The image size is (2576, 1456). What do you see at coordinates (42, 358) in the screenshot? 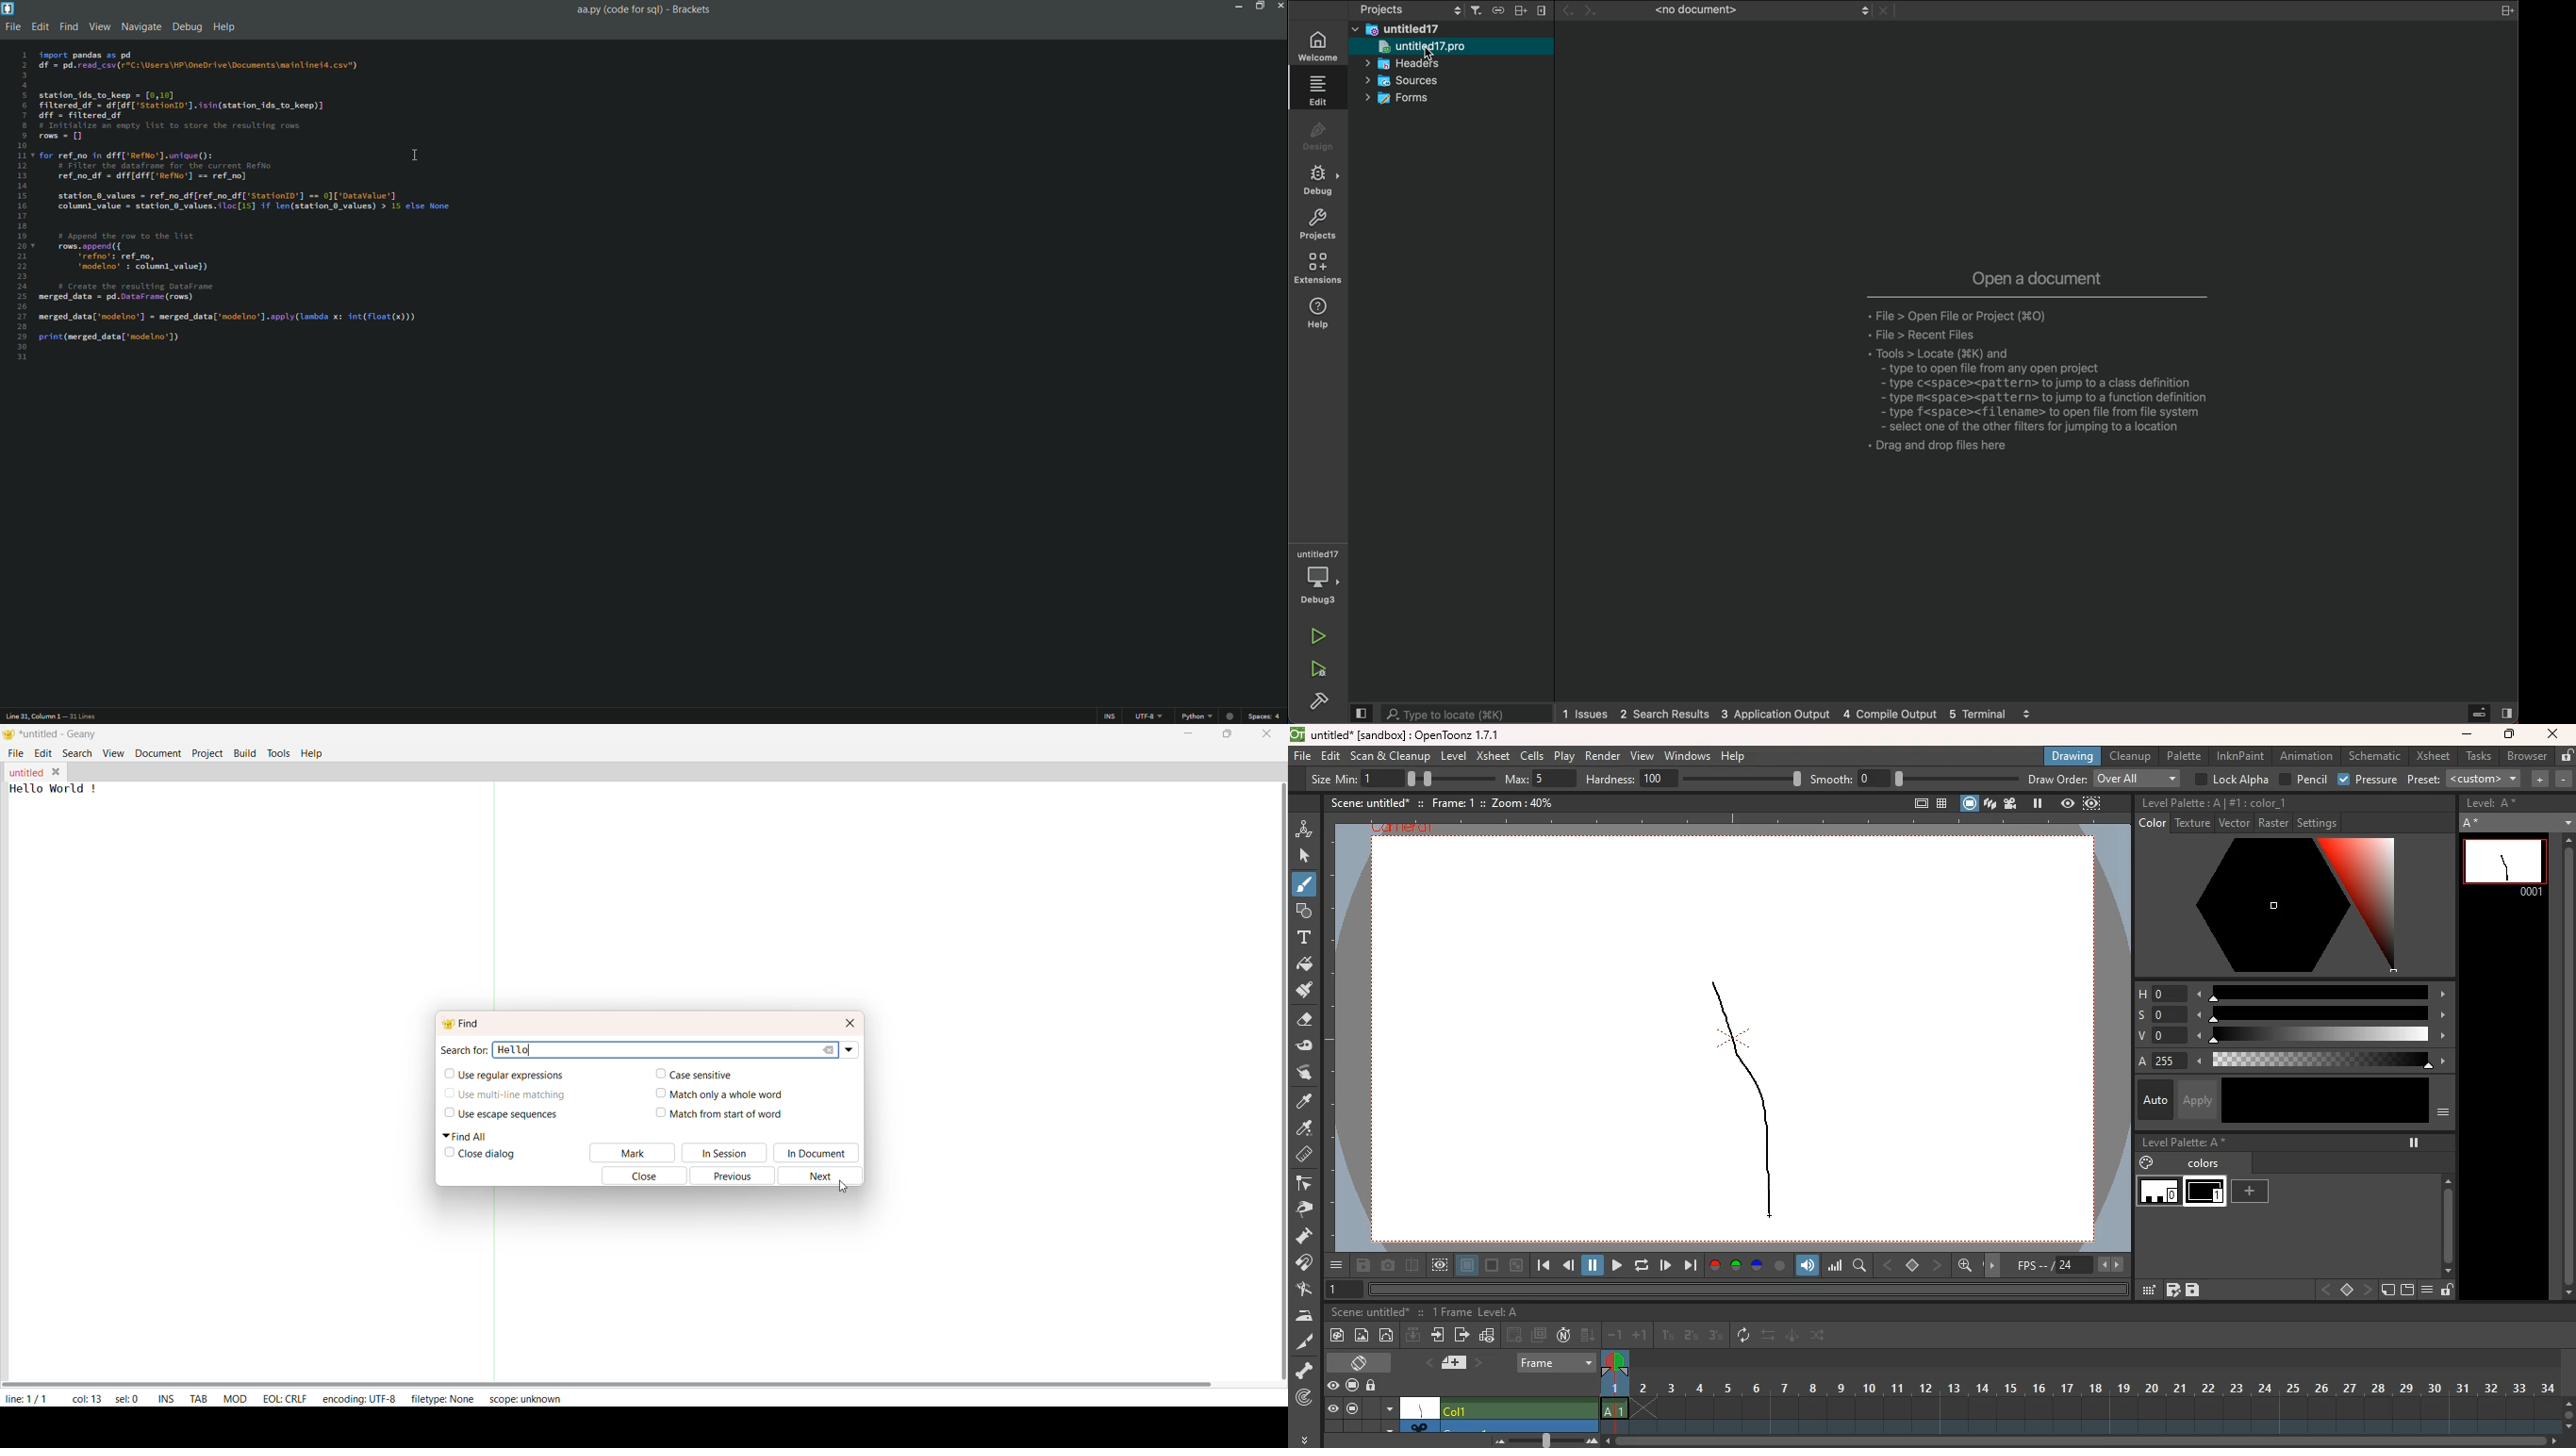
I see `text cursor` at bounding box center [42, 358].